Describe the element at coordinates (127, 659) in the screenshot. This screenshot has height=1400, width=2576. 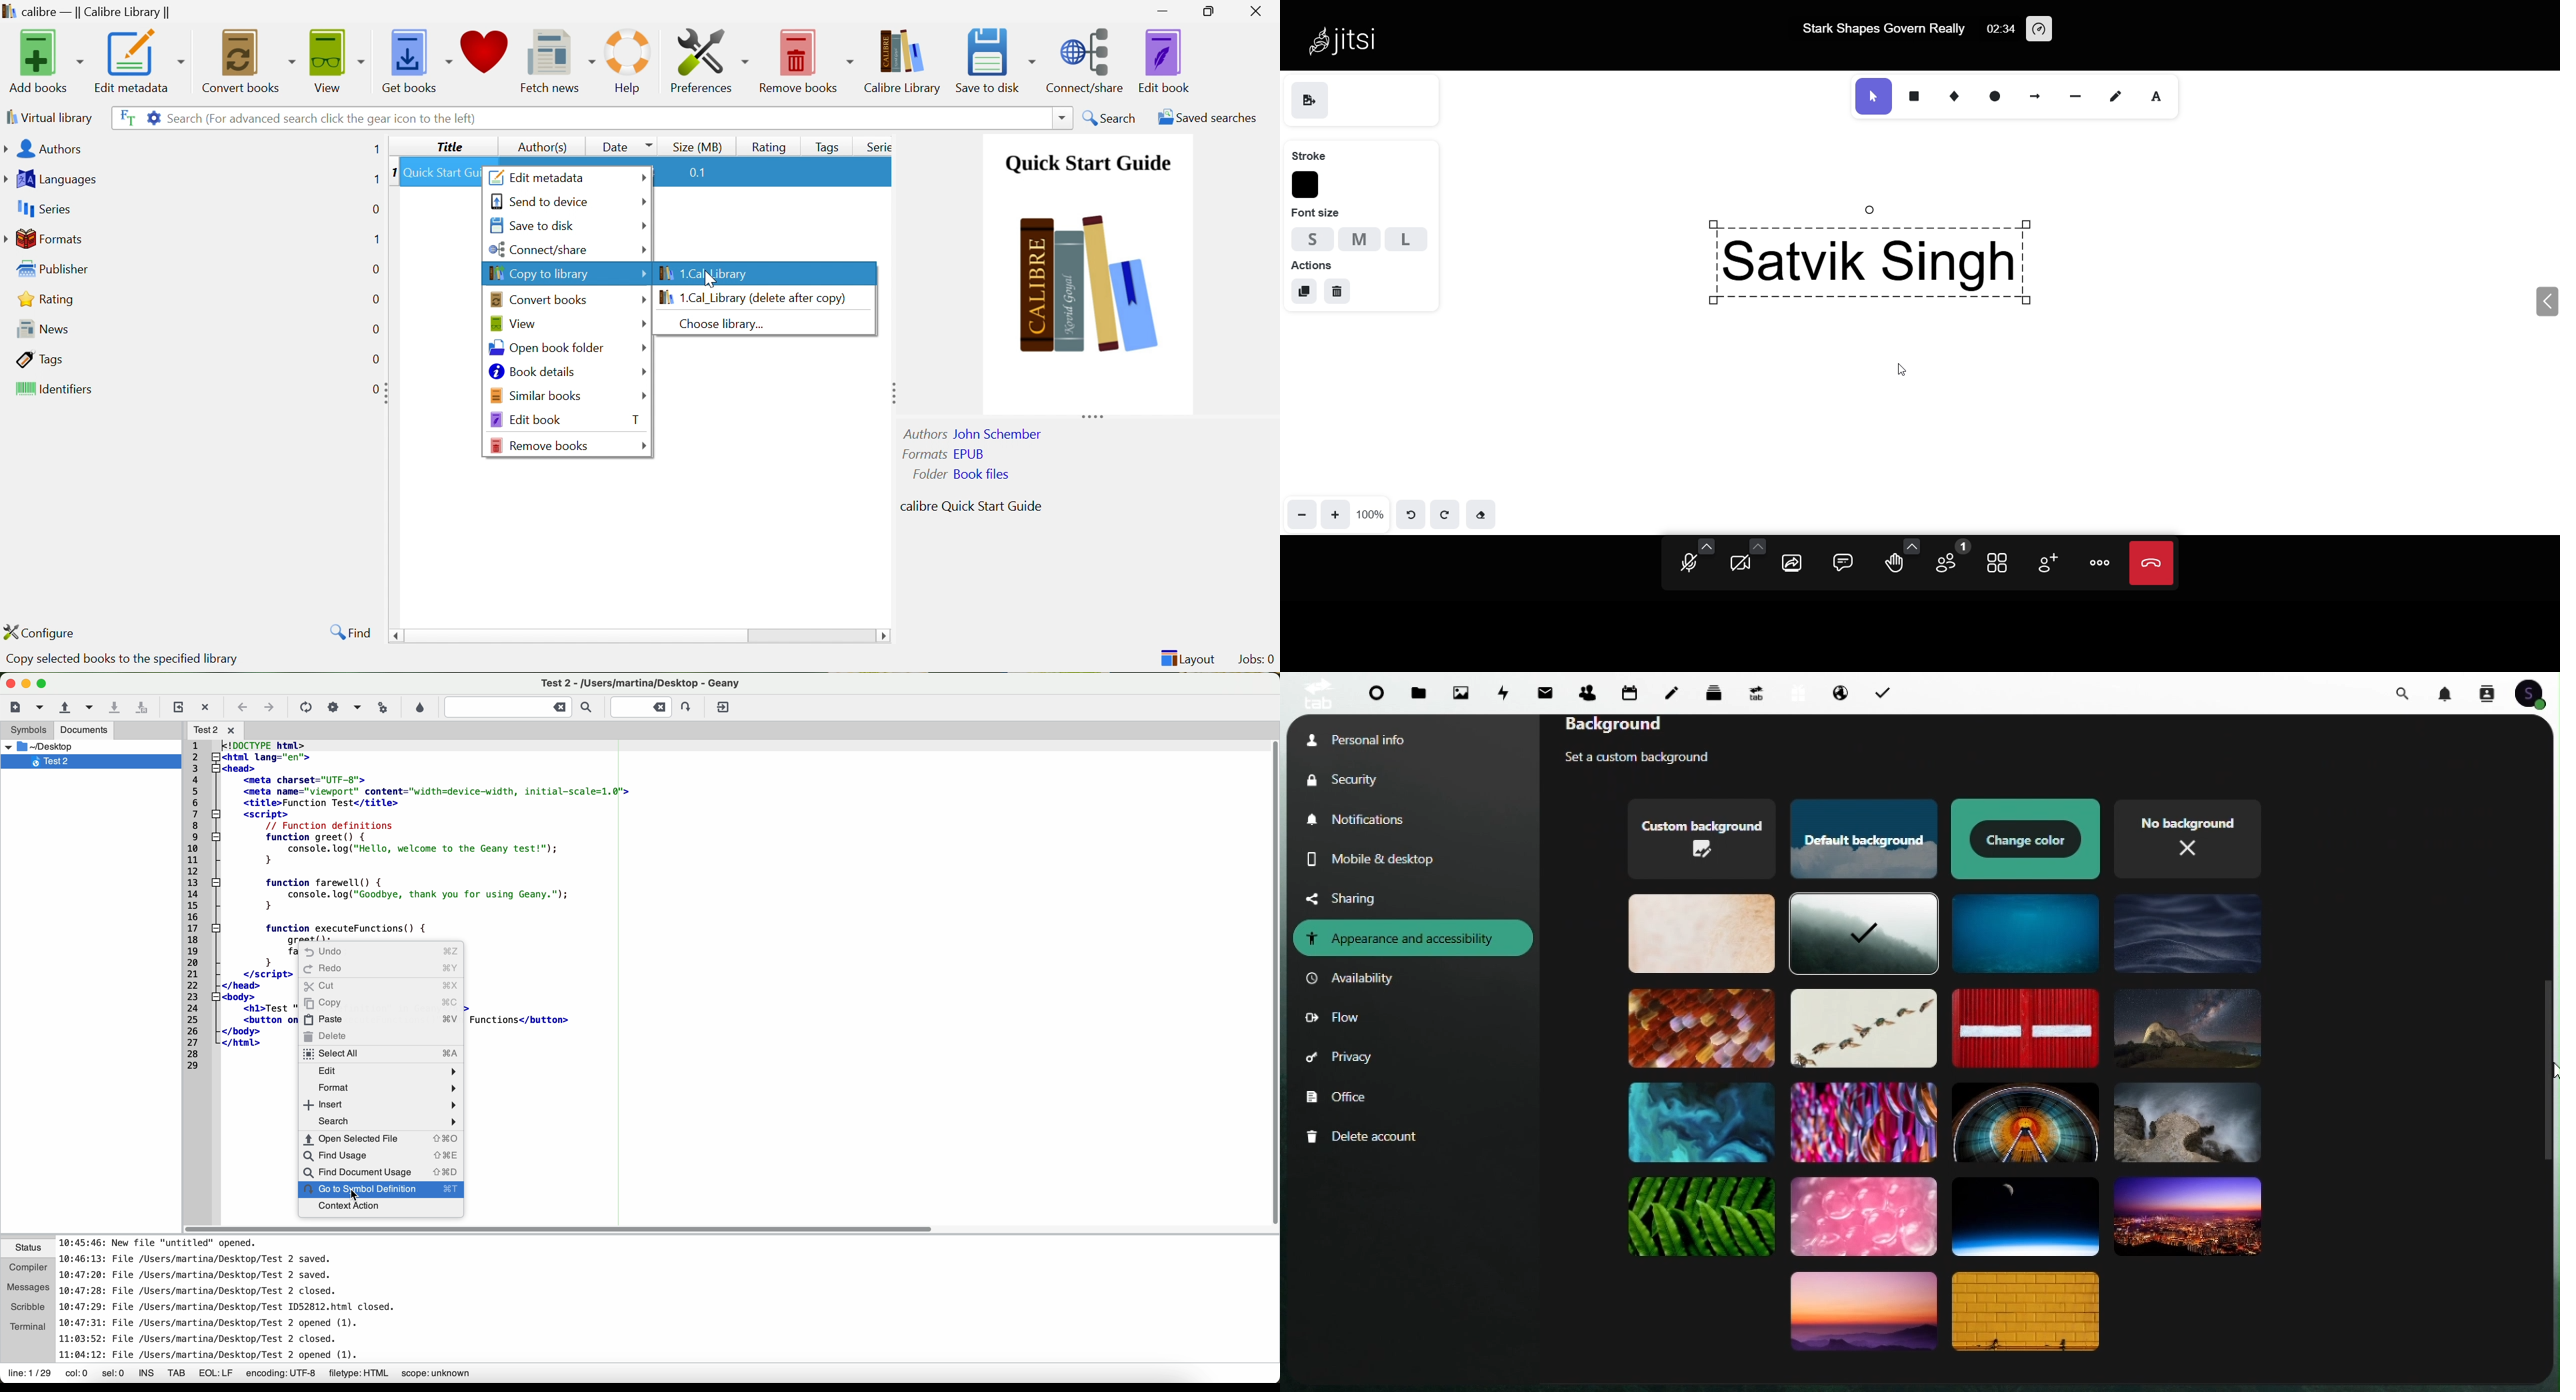
I see `Copy selected books to the specified library` at that location.